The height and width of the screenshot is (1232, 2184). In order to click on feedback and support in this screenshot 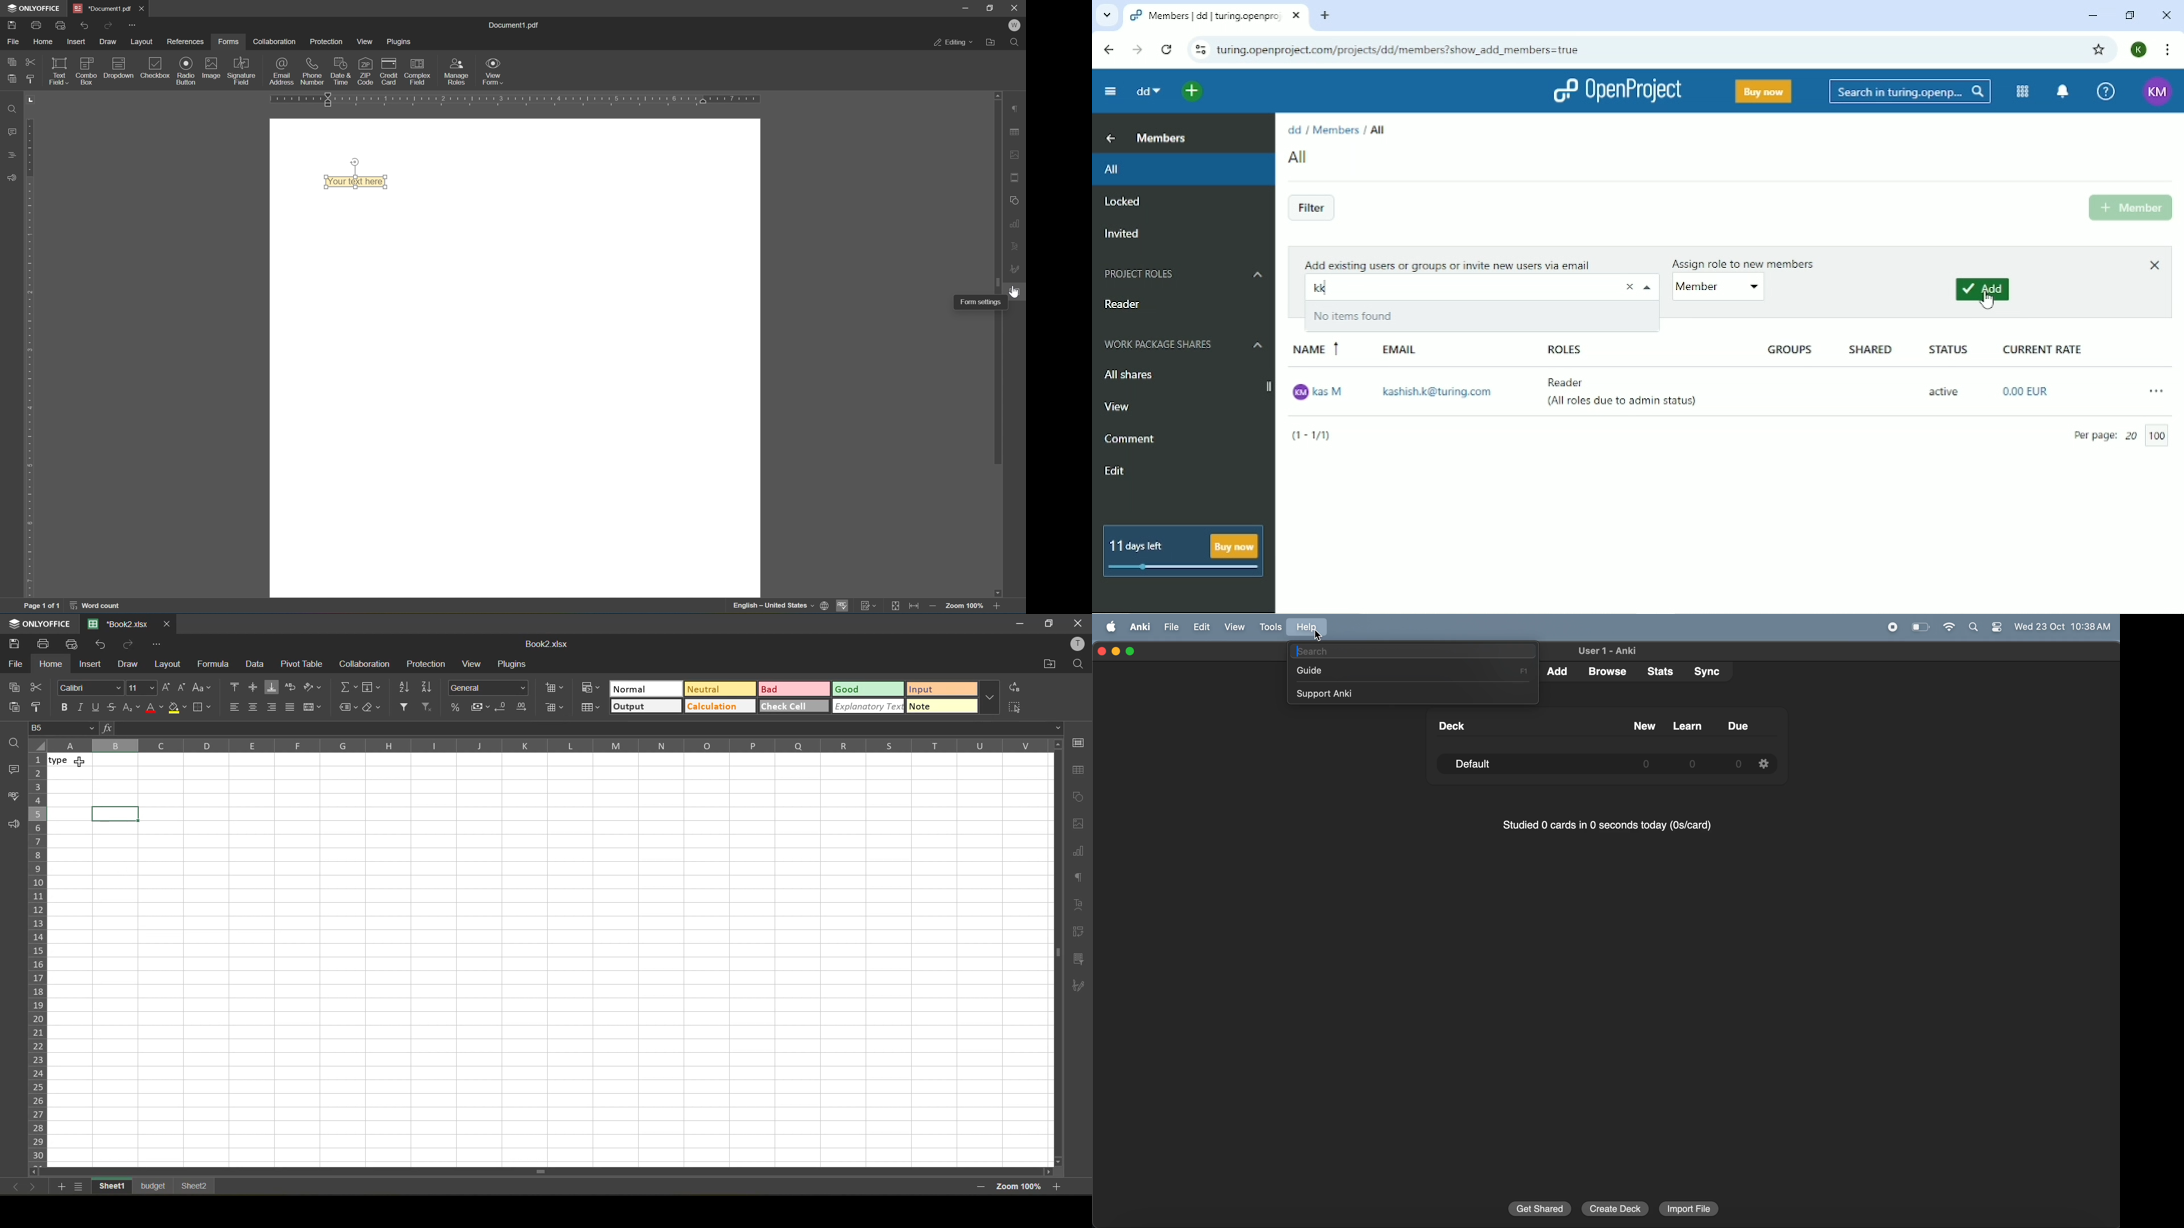, I will do `click(11, 178)`.